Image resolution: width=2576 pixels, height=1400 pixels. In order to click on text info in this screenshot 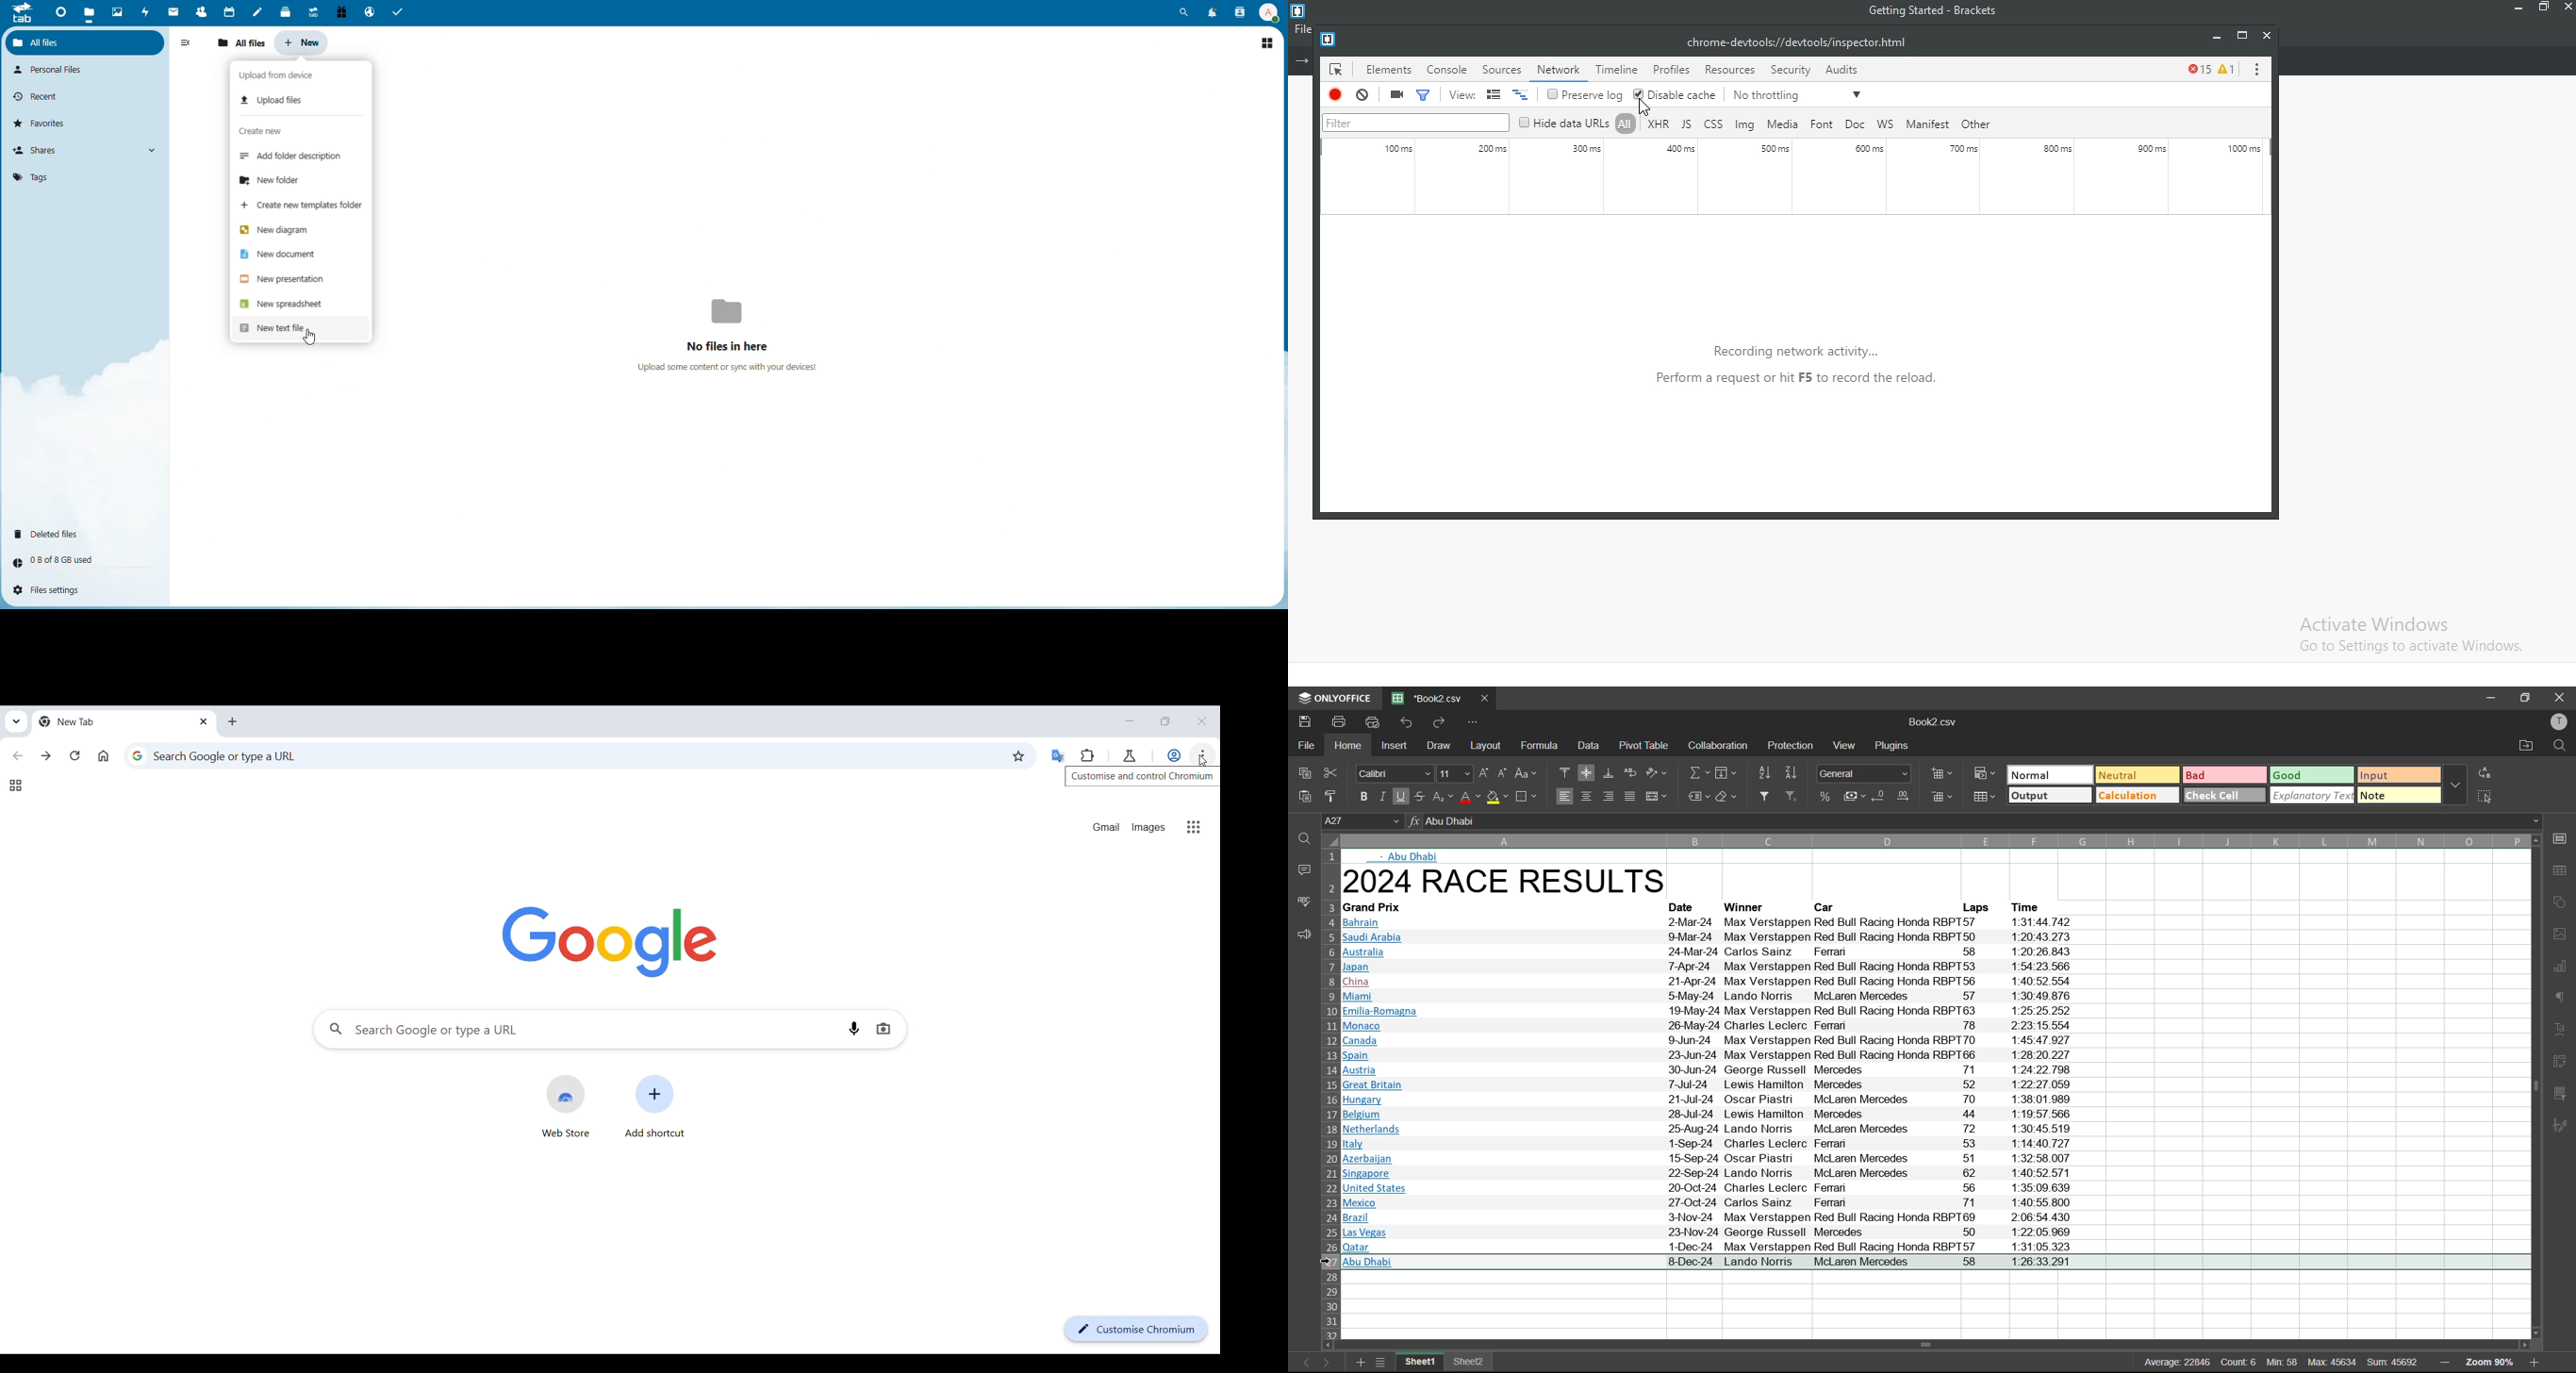, I will do `click(1714, 1115)`.